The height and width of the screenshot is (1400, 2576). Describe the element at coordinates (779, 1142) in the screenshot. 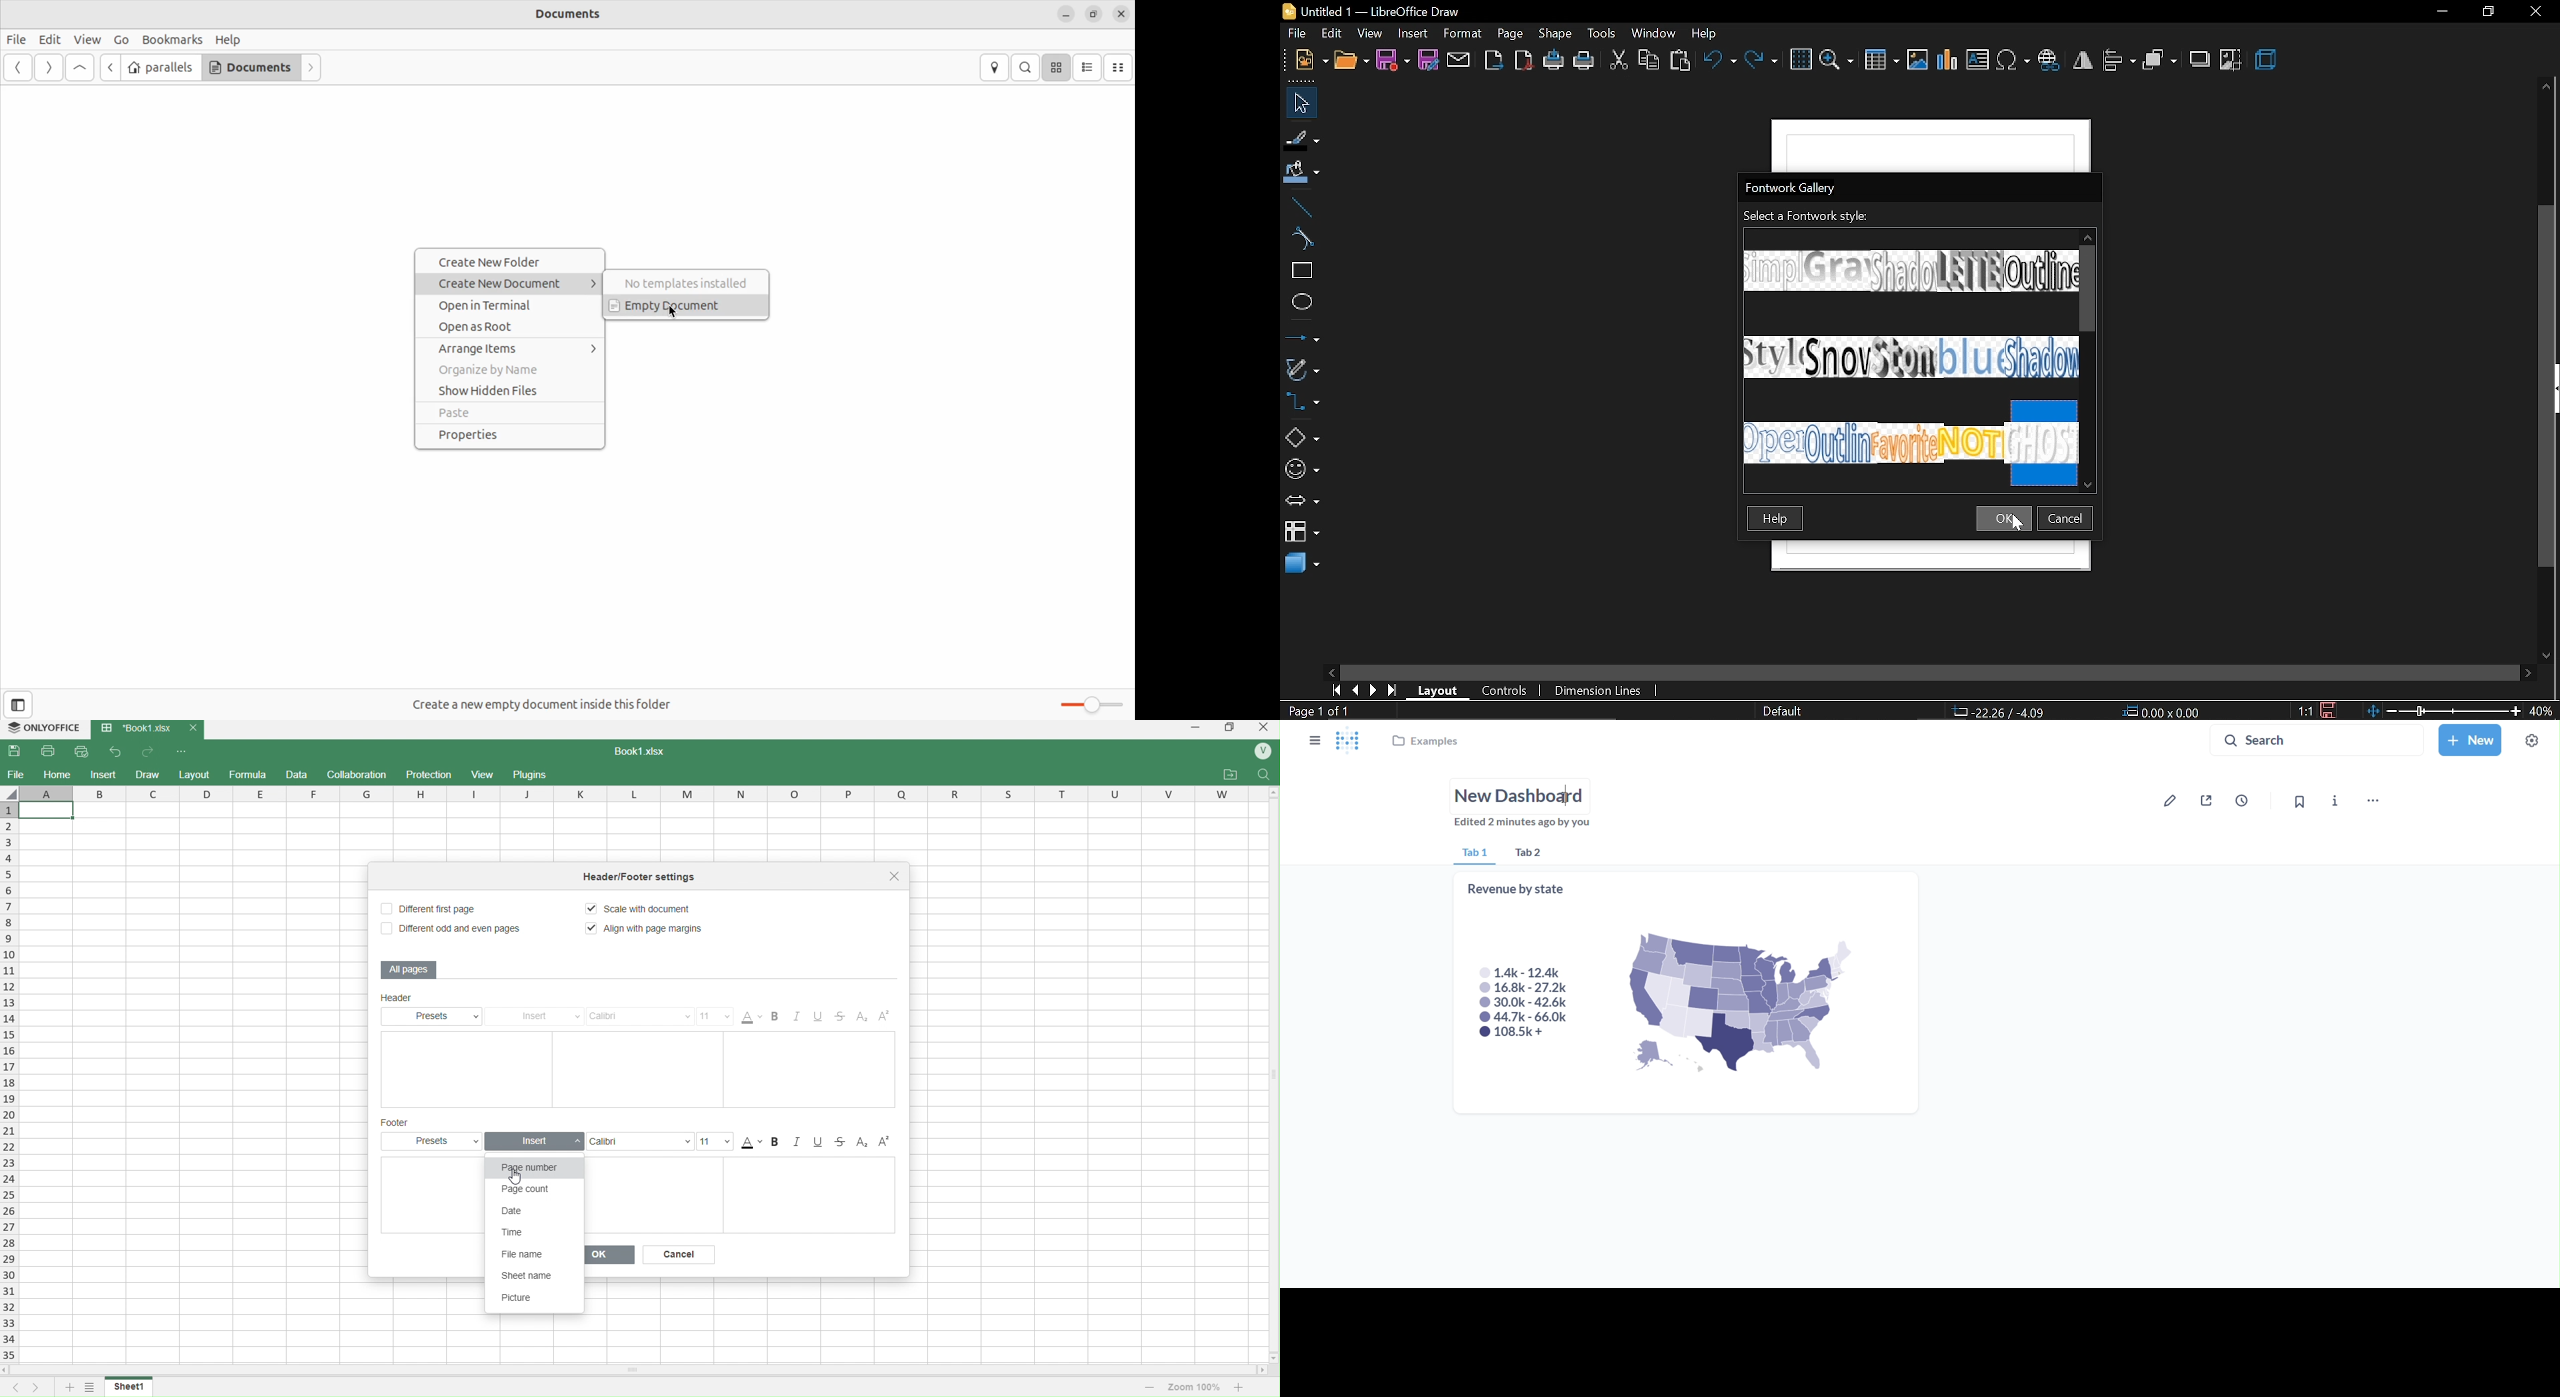

I see `Bold` at that location.